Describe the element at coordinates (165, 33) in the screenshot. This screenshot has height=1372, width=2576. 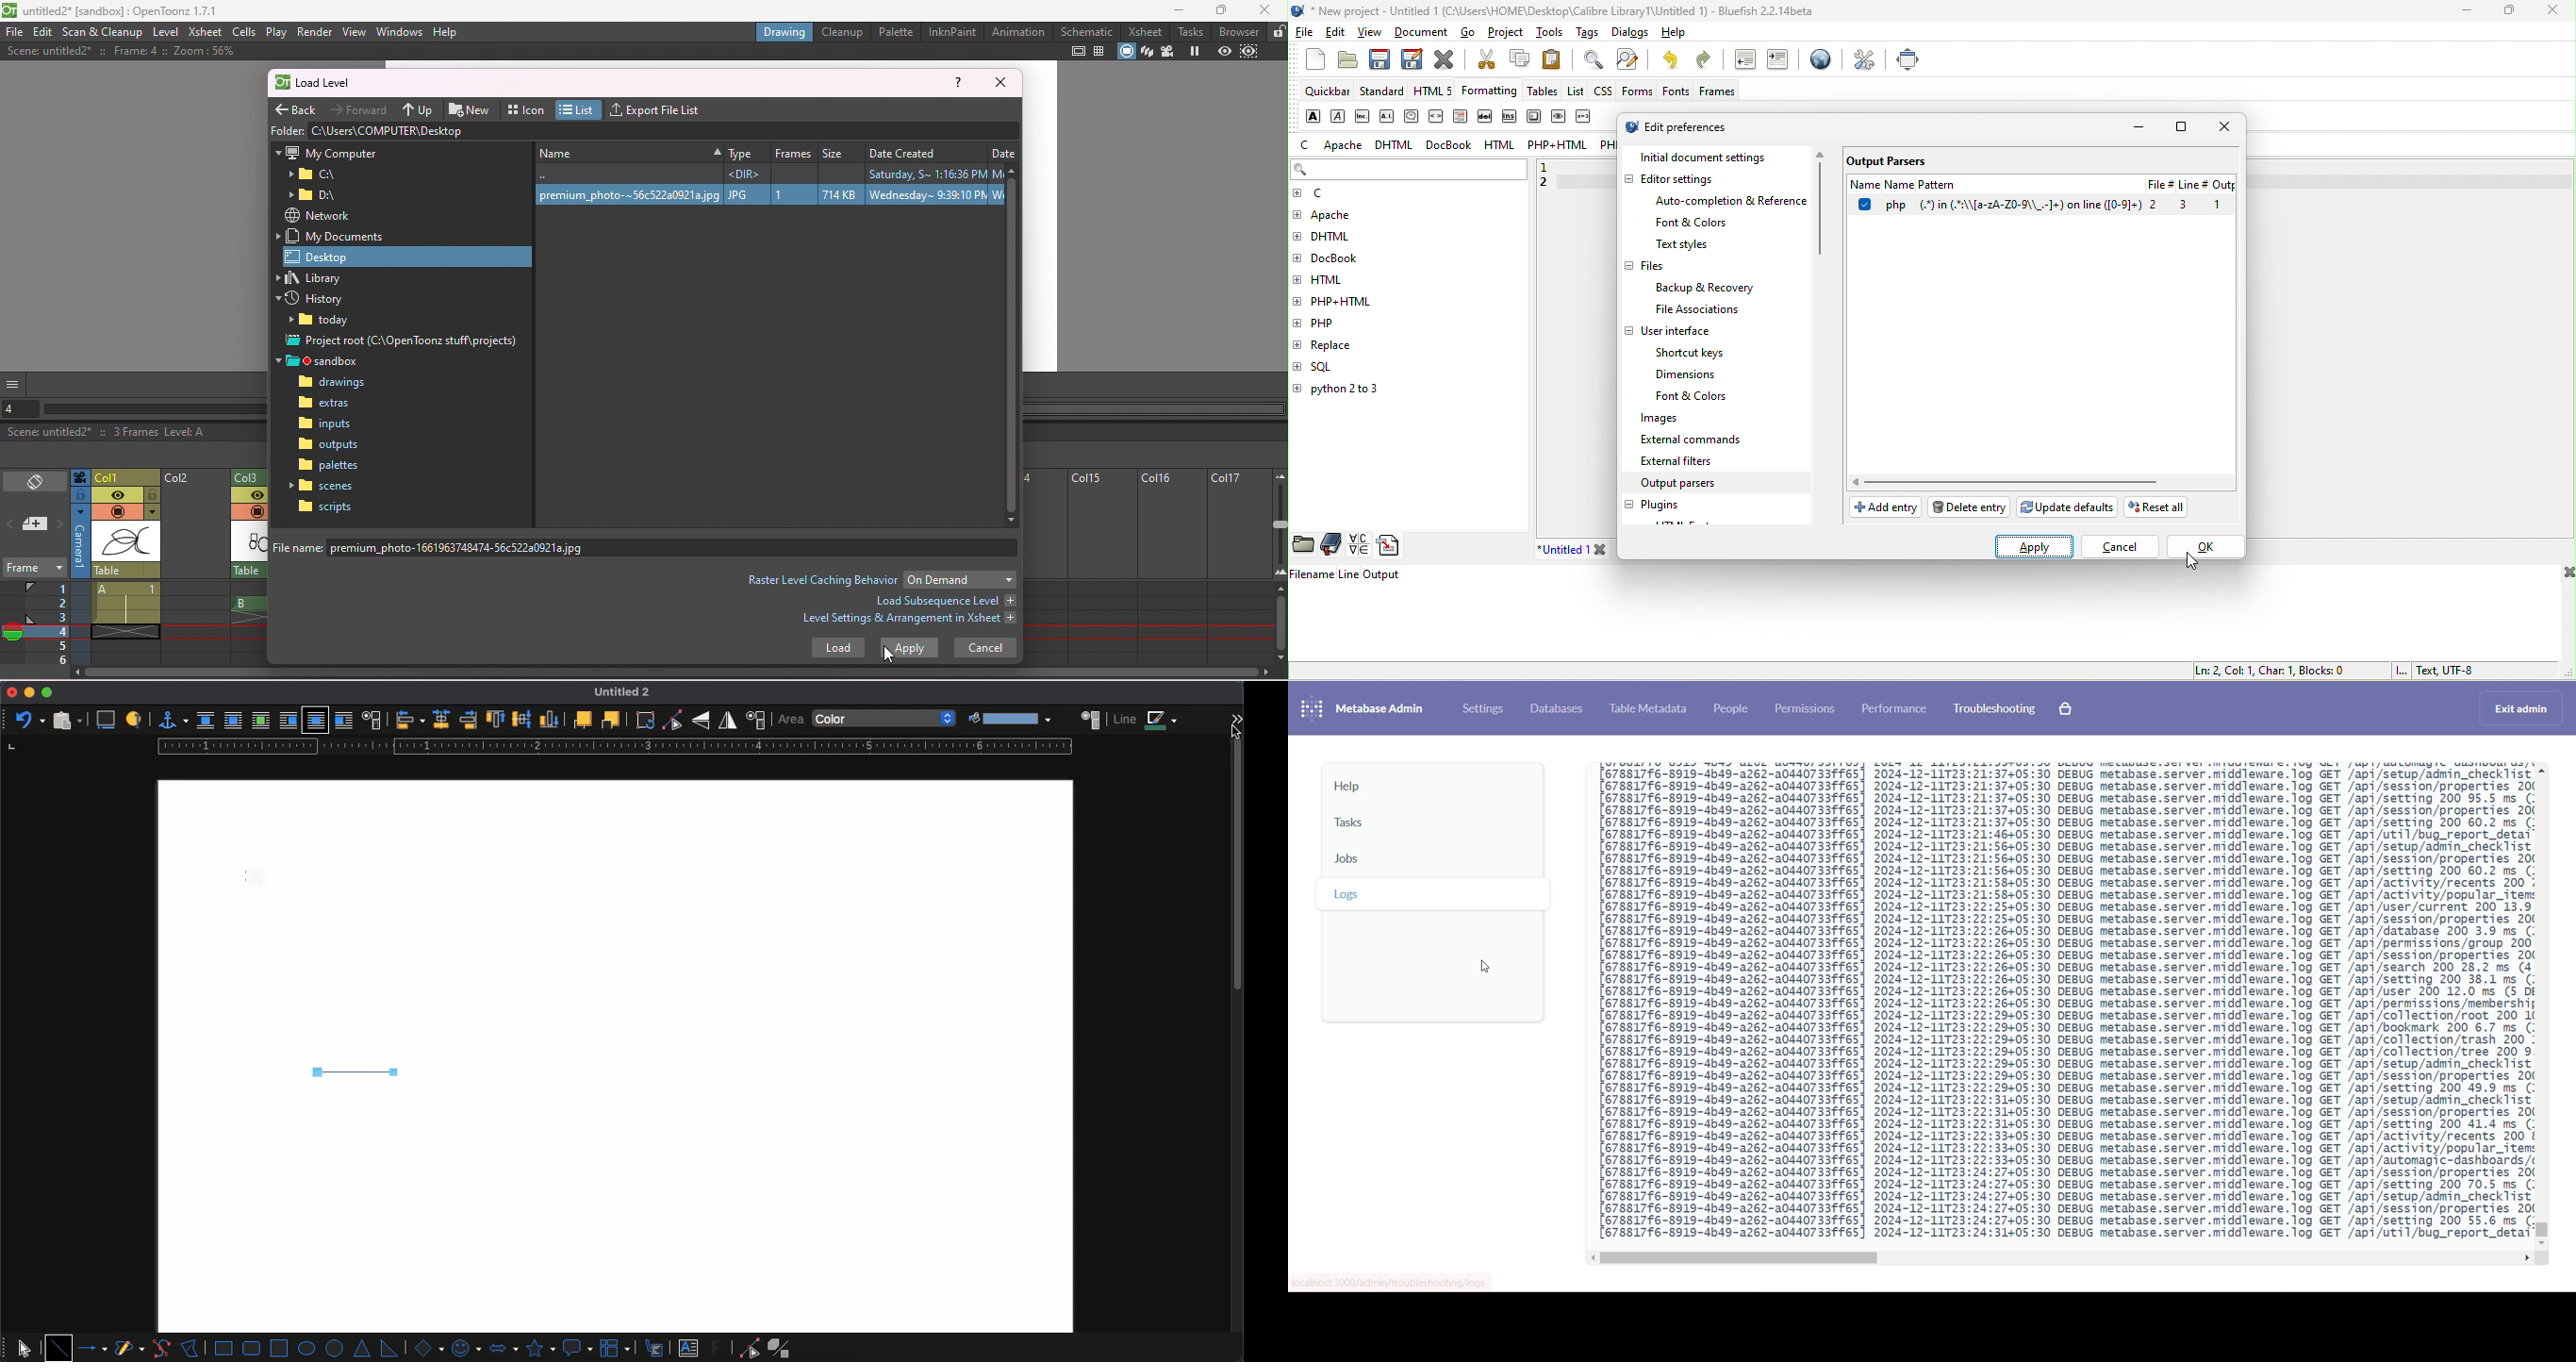
I see `Level` at that location.